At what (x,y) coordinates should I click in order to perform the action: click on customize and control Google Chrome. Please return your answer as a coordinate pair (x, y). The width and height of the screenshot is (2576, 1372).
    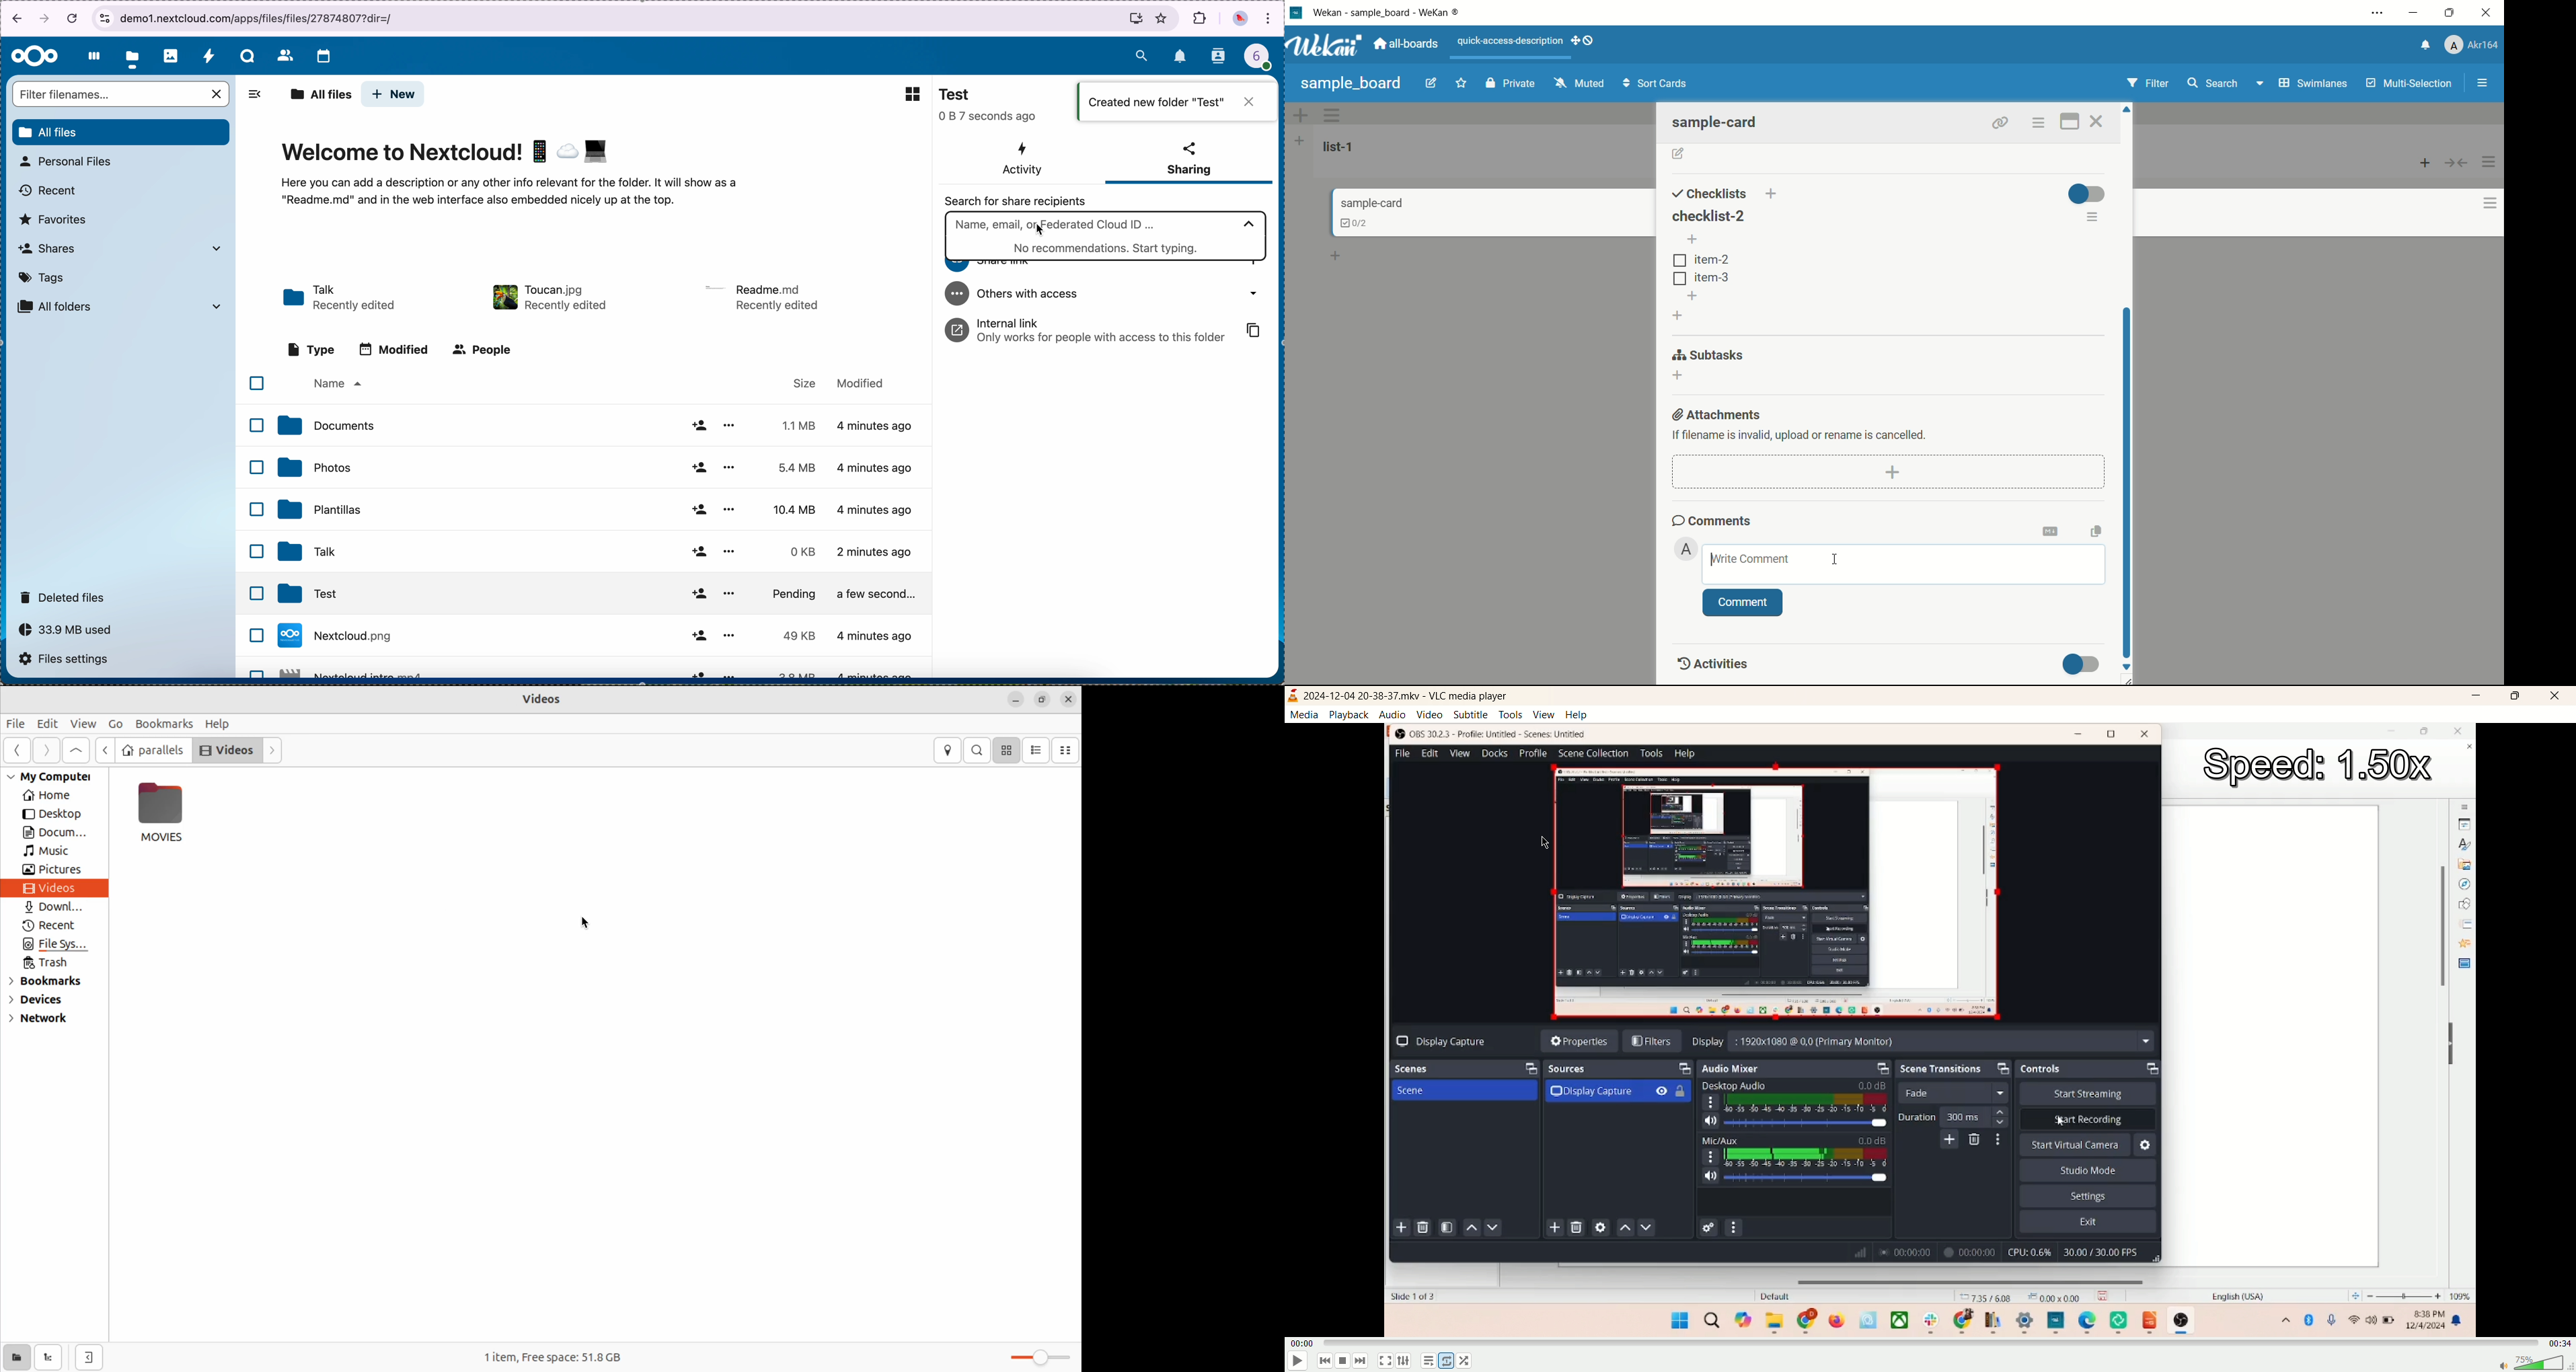
    Looking at the image, I should click on (1269, 20).